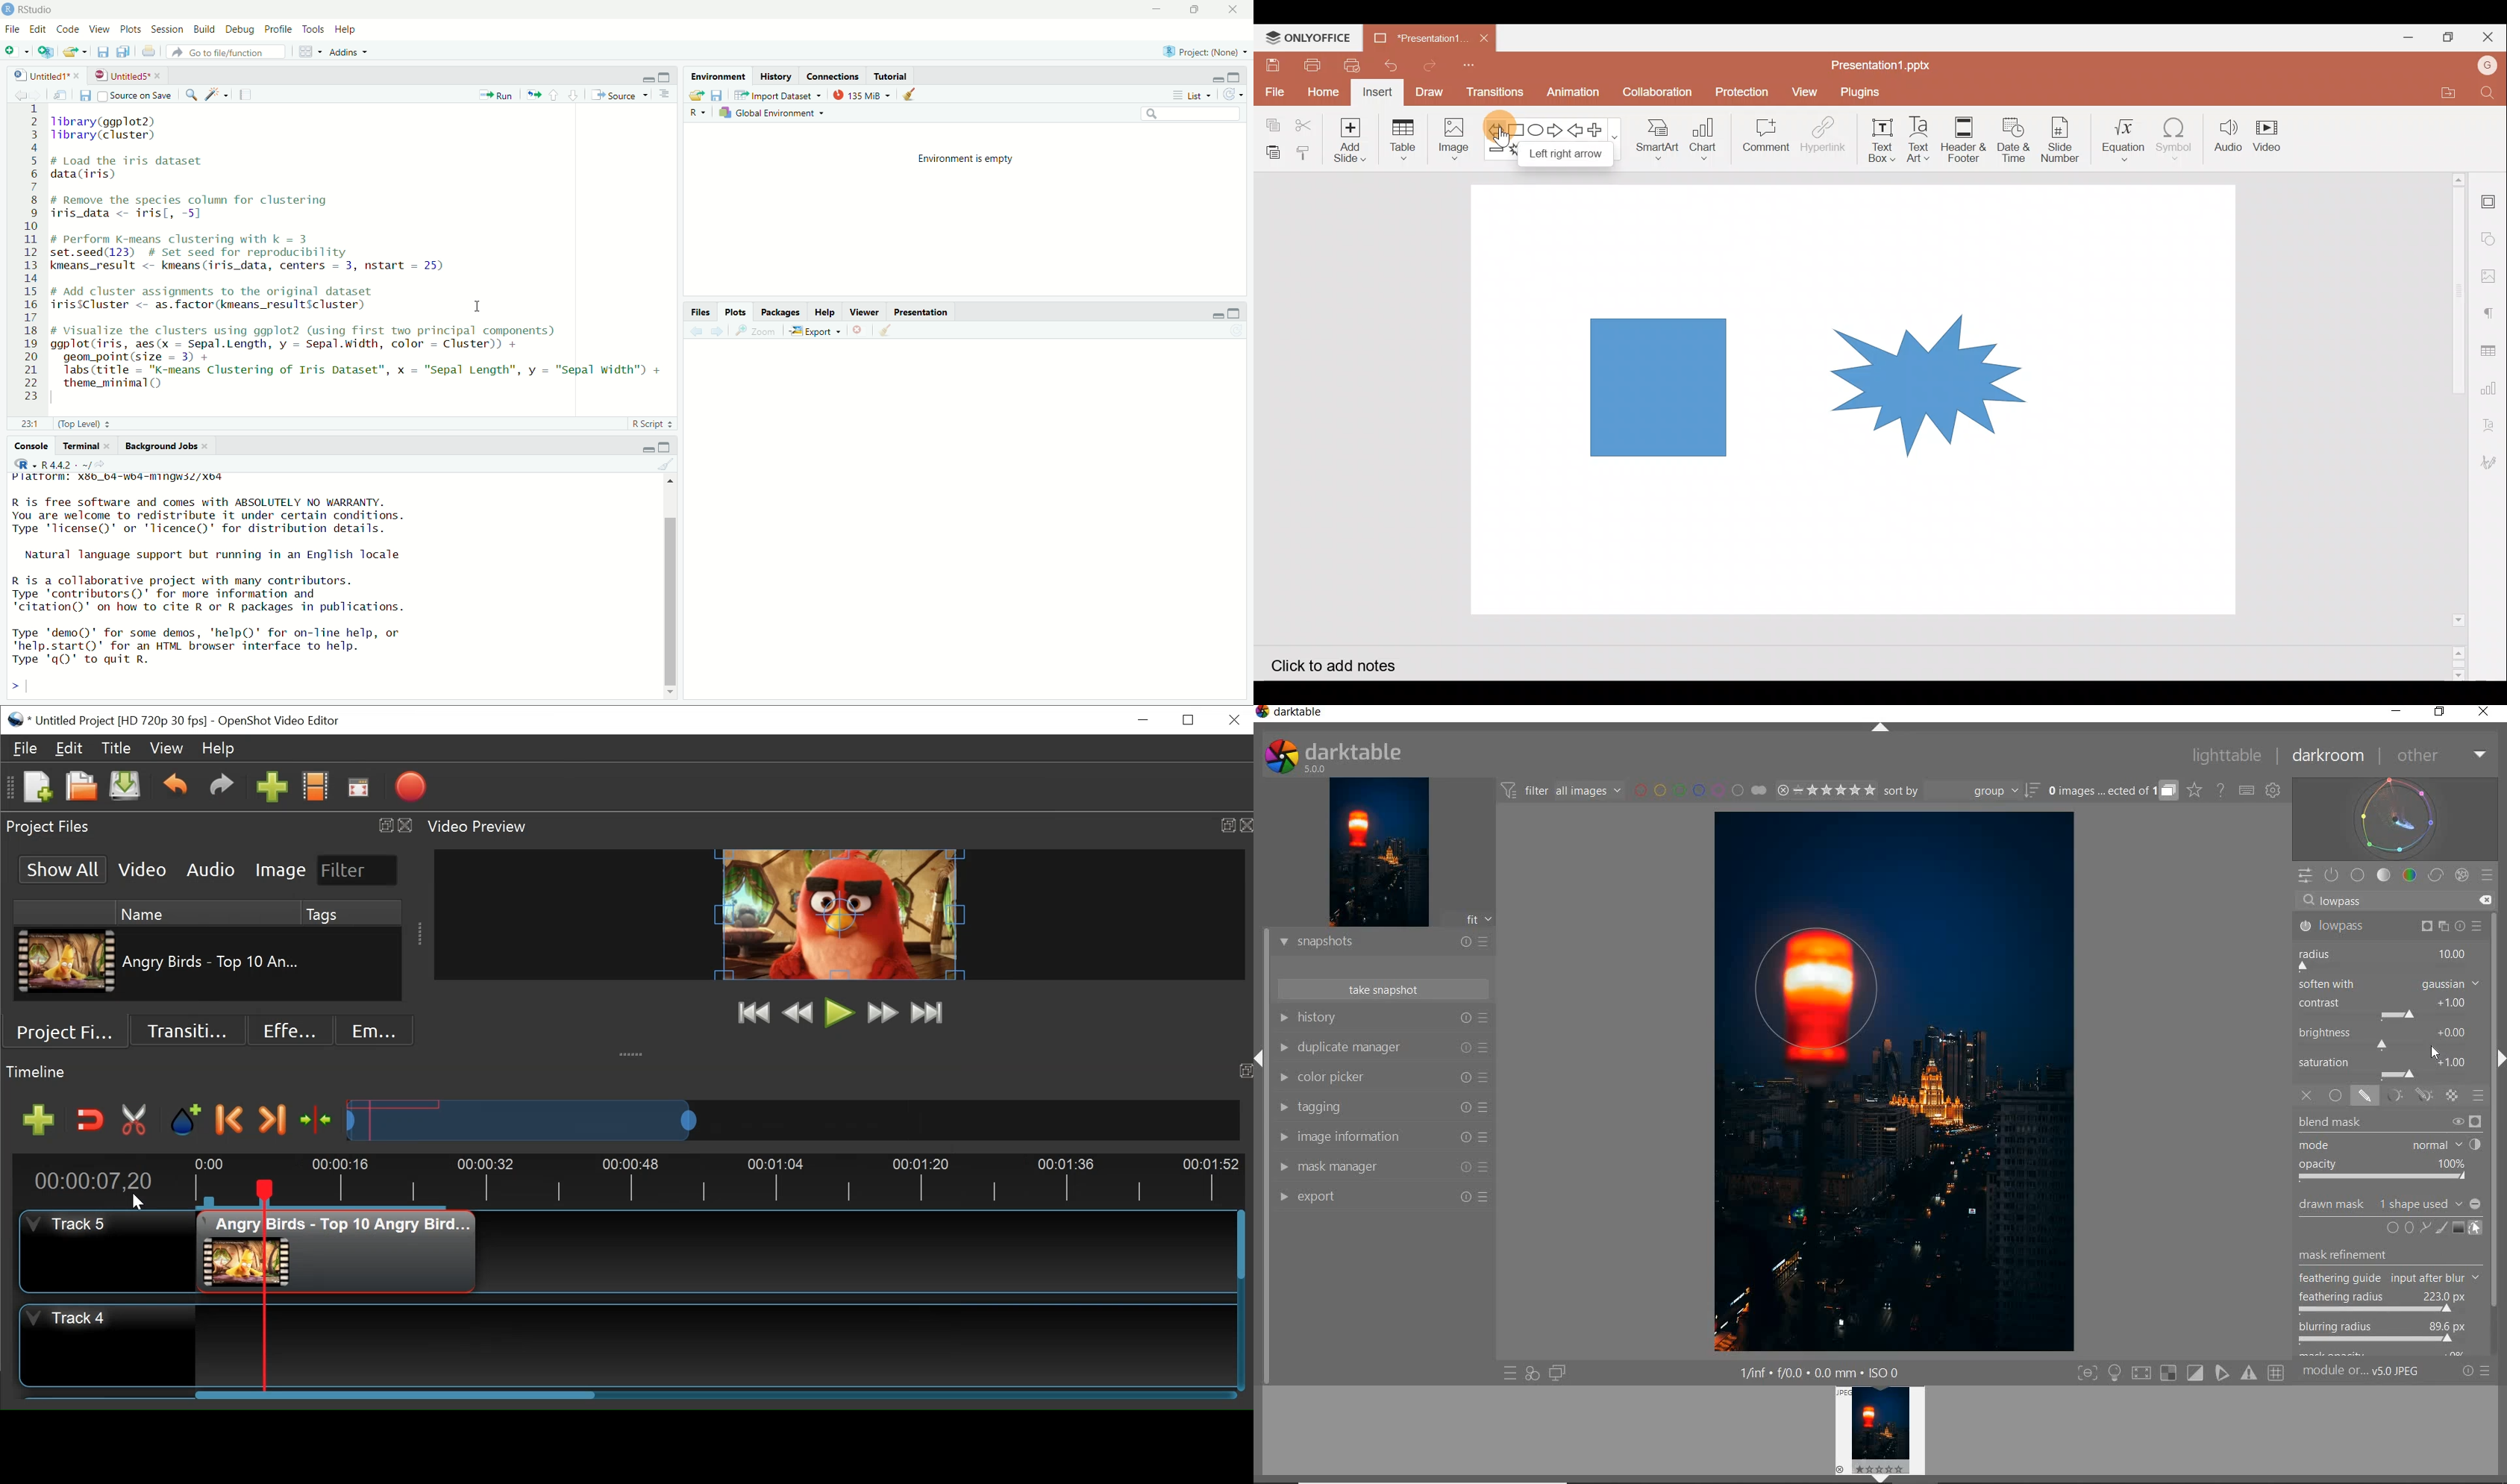 This screenshot has width=2520, height=1484. I want to click on Type 'demo()' for some demos, 'help()' for on-Tine help, or
"help.start()' for an HTML browser interface to help.
Type 'q()' to quit R., so click(256, 647).